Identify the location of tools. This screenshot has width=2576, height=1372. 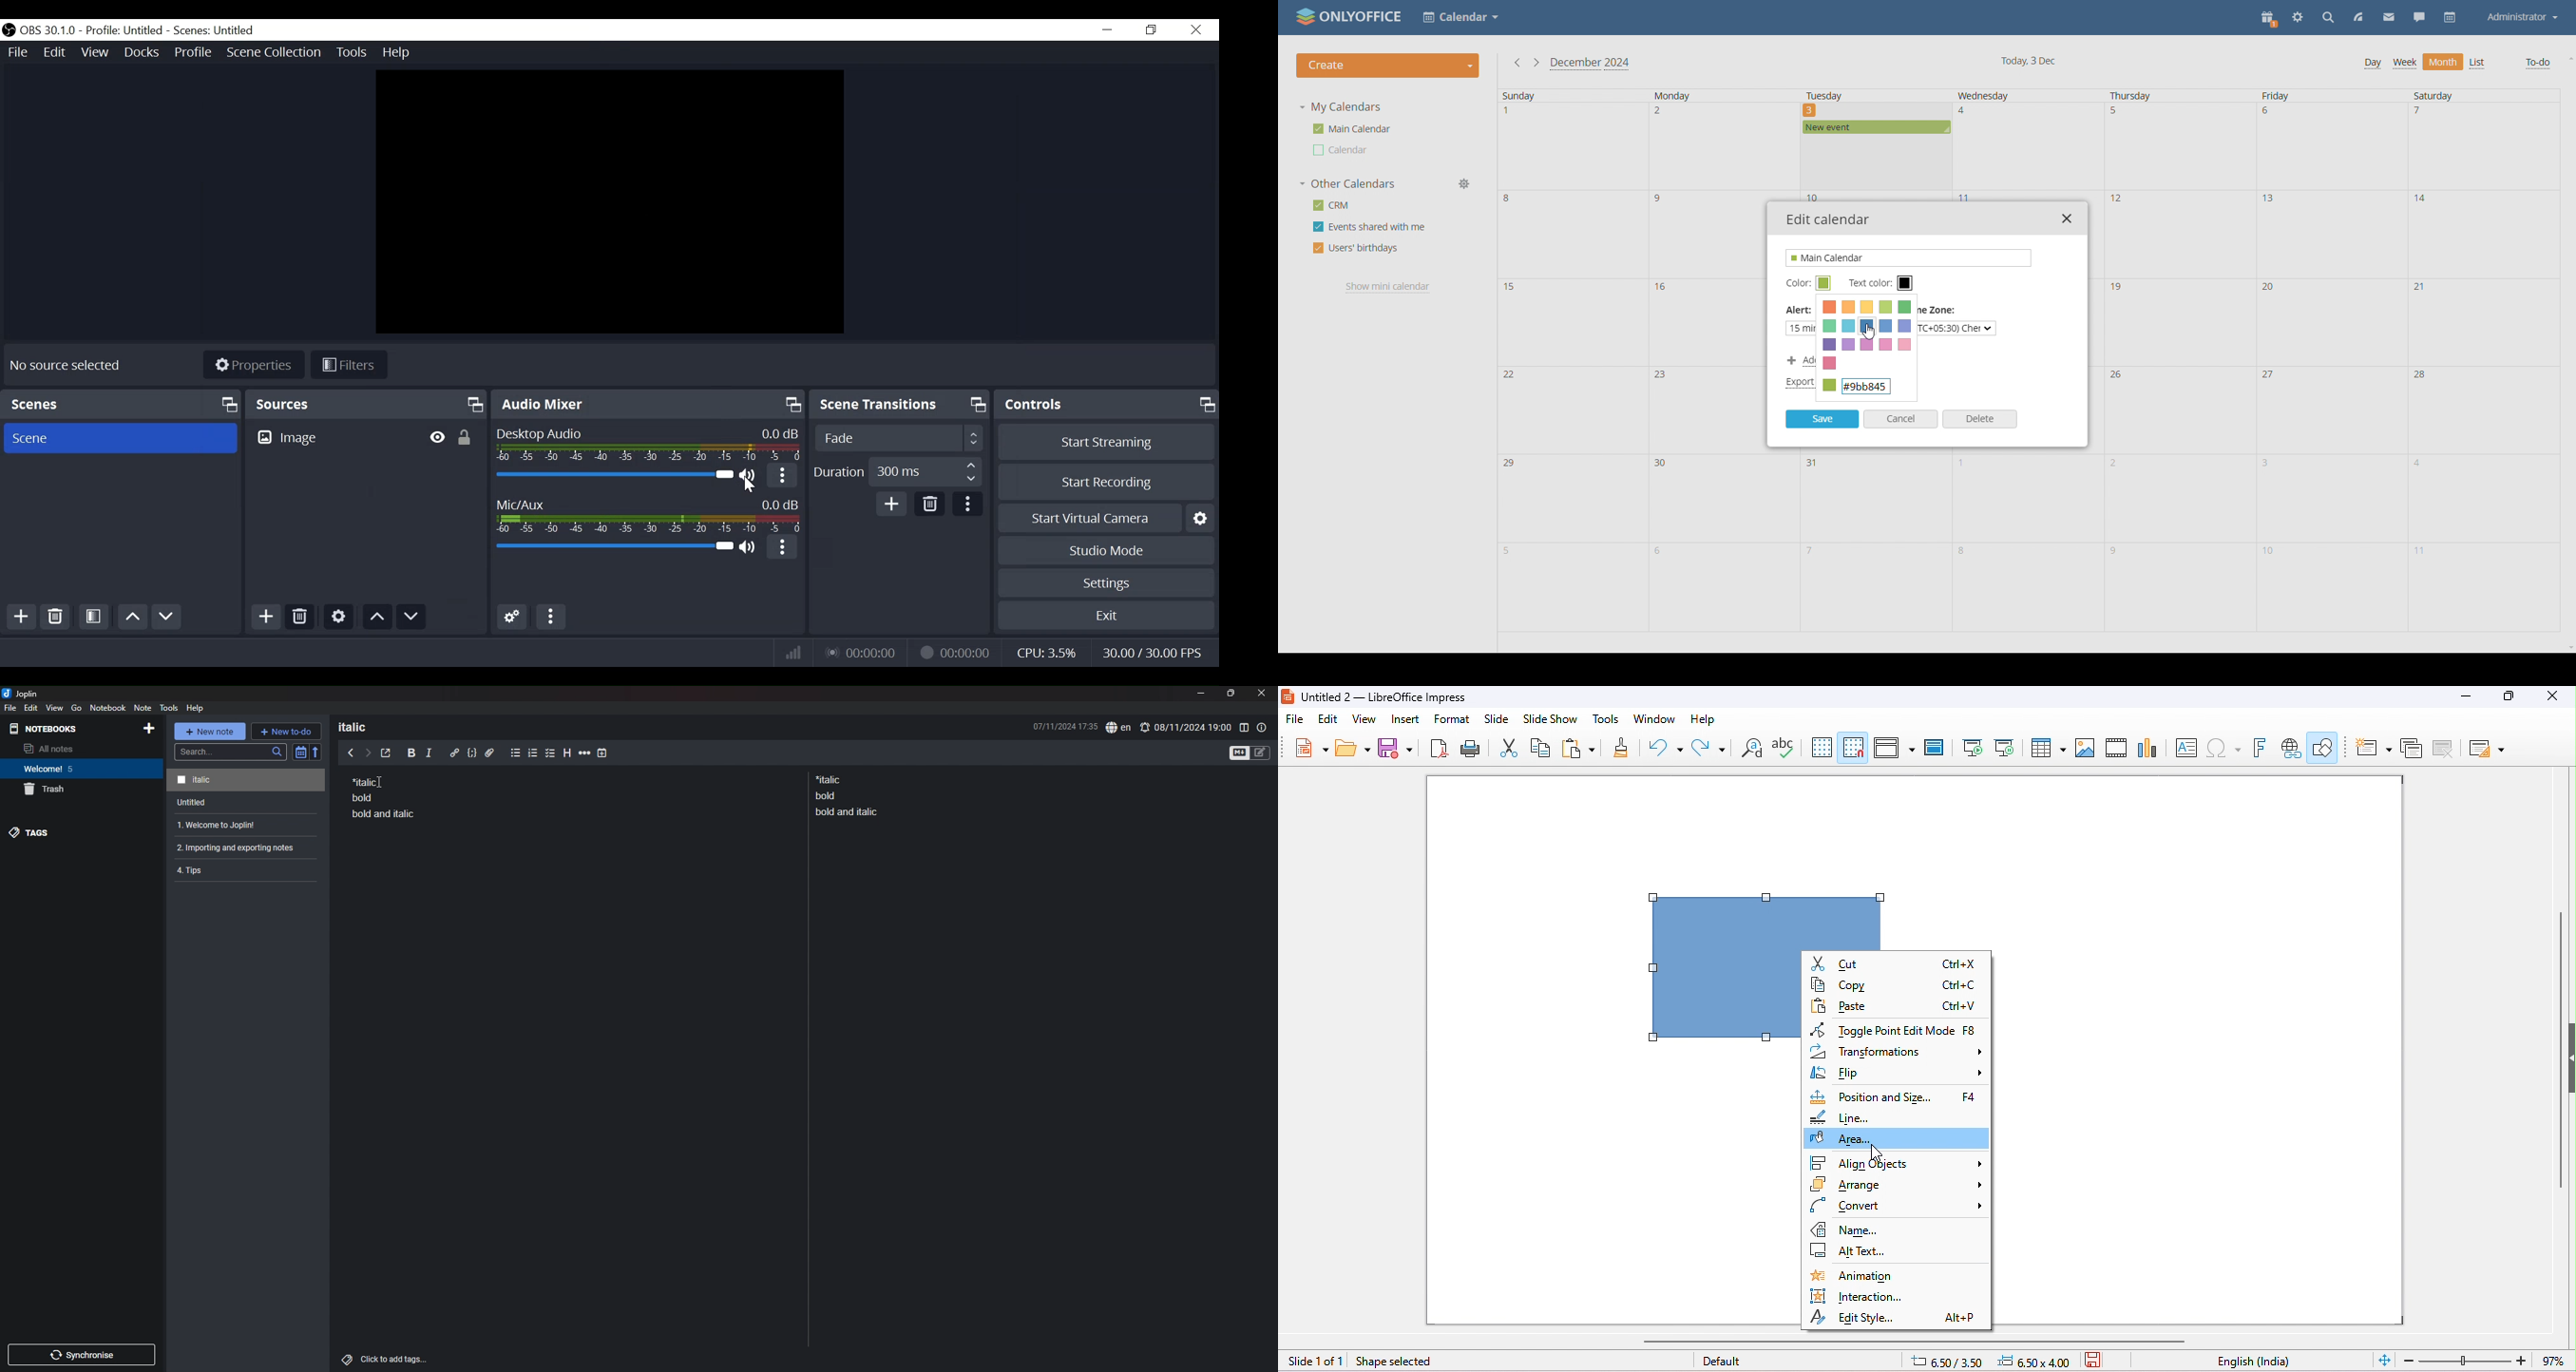
(169, 707).